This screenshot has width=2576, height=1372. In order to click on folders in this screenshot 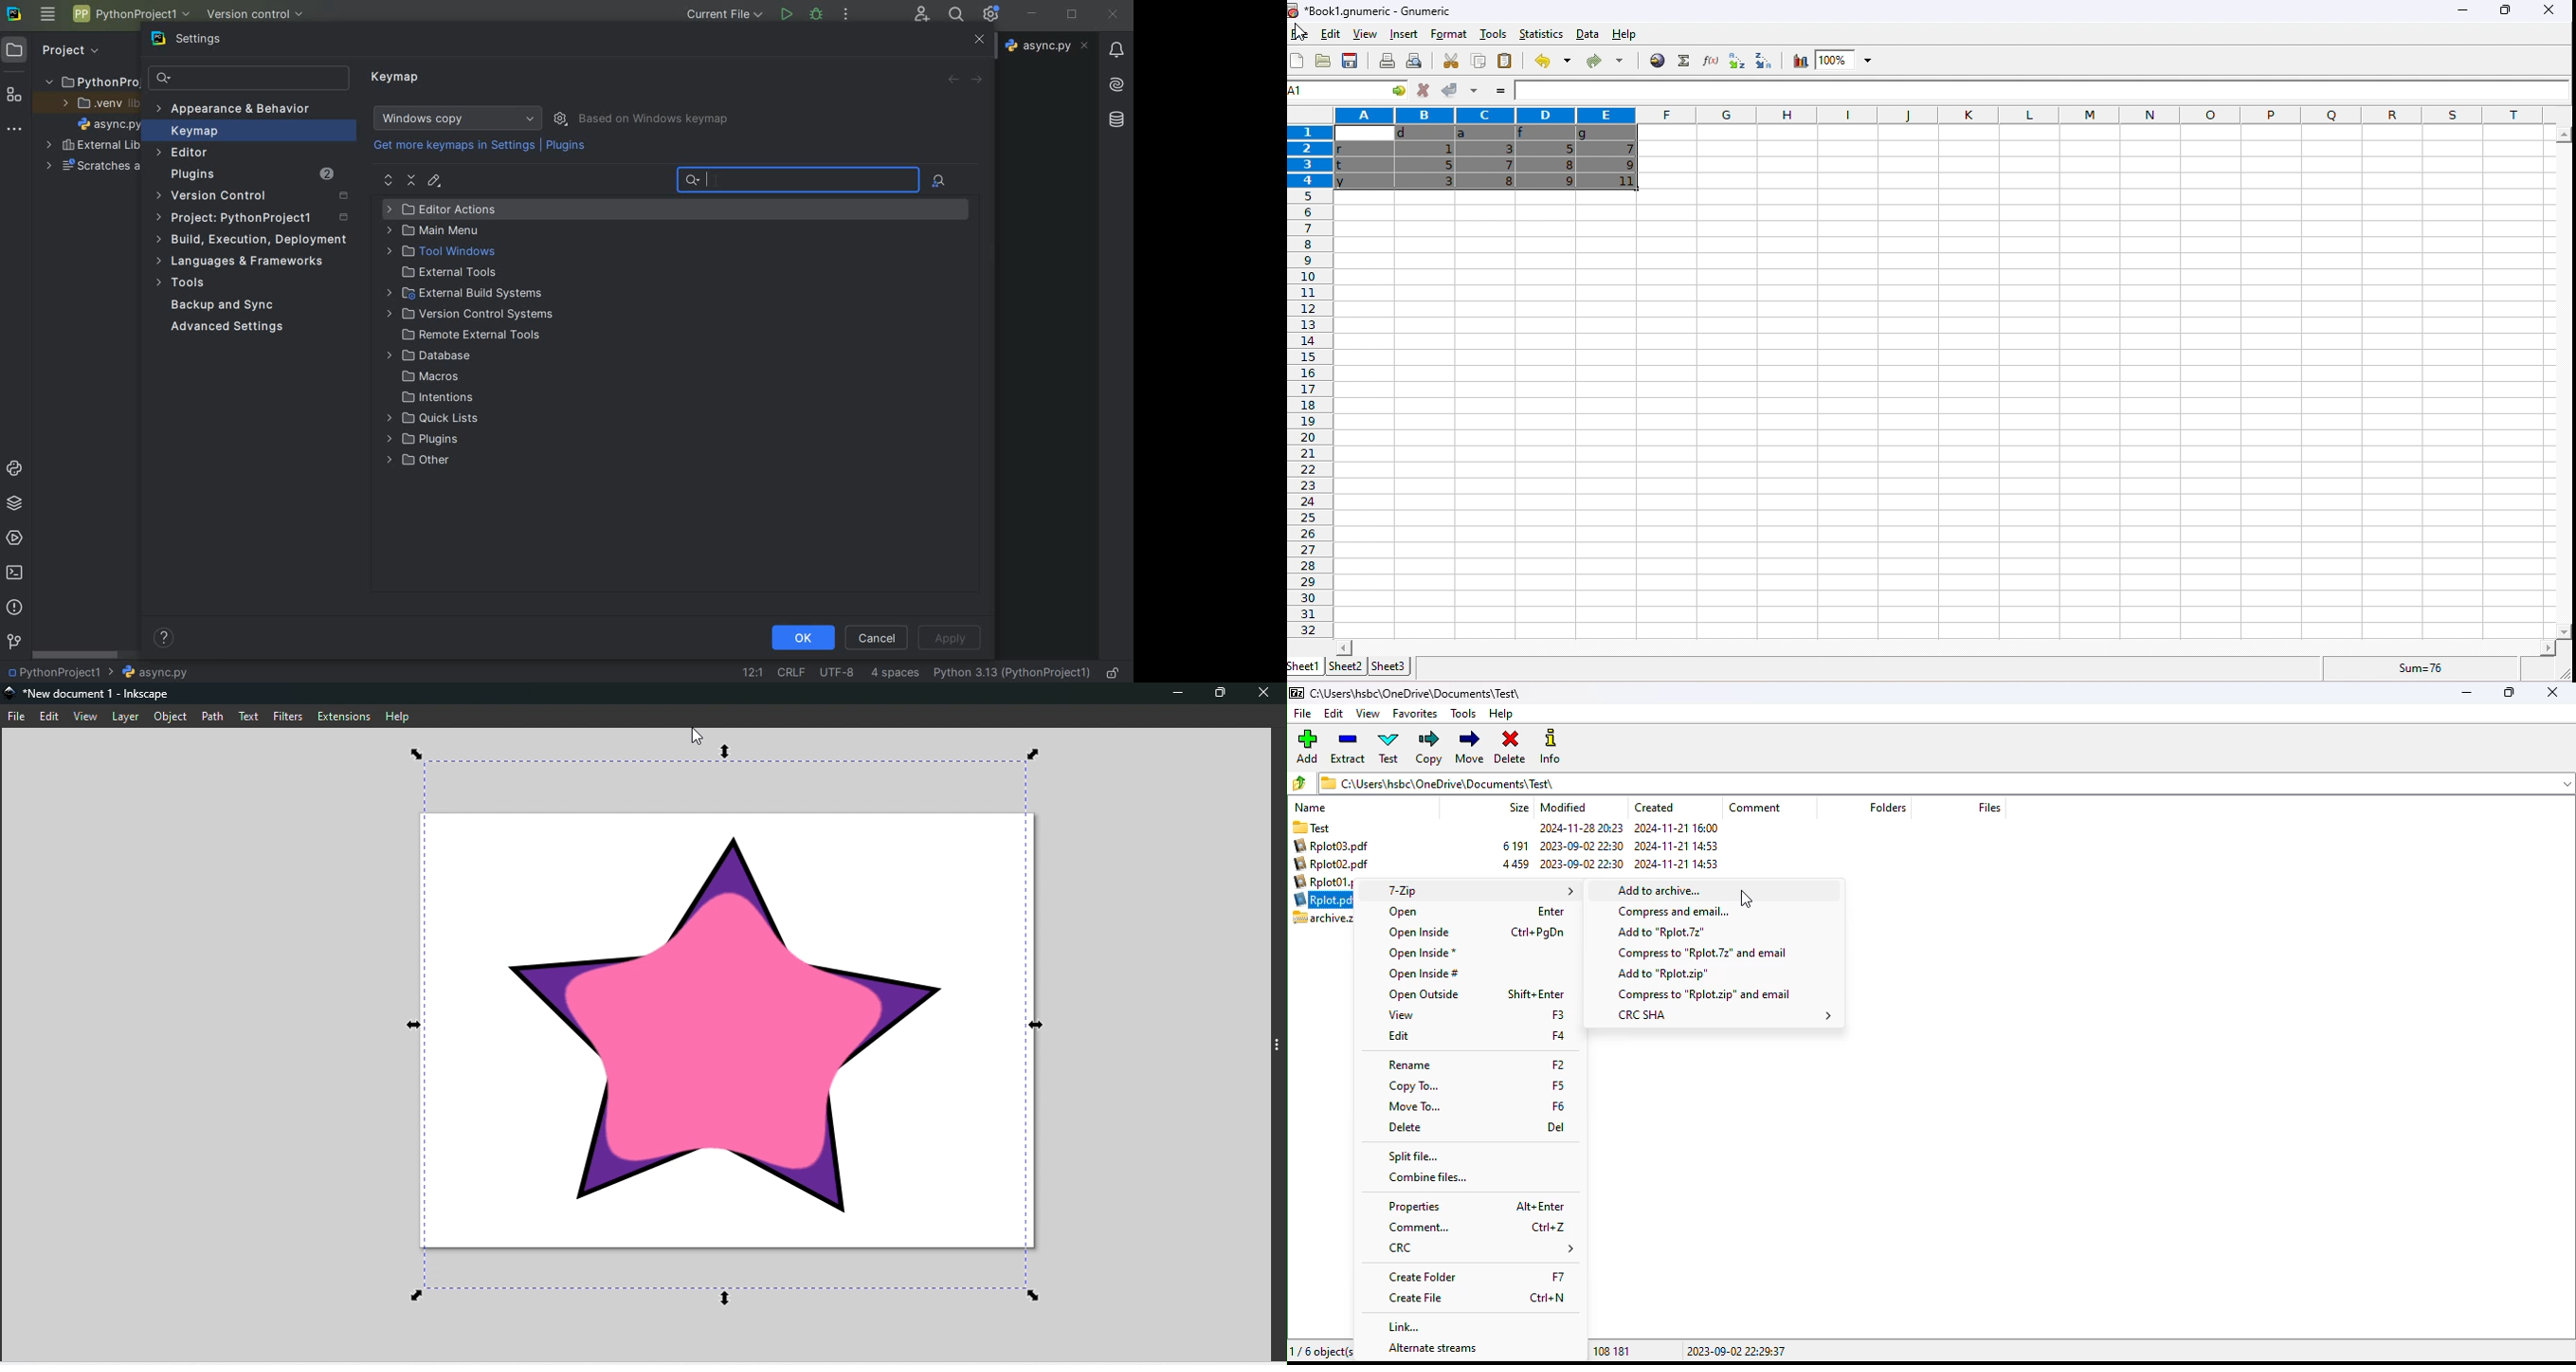, I will do `click(1887, 807)`.